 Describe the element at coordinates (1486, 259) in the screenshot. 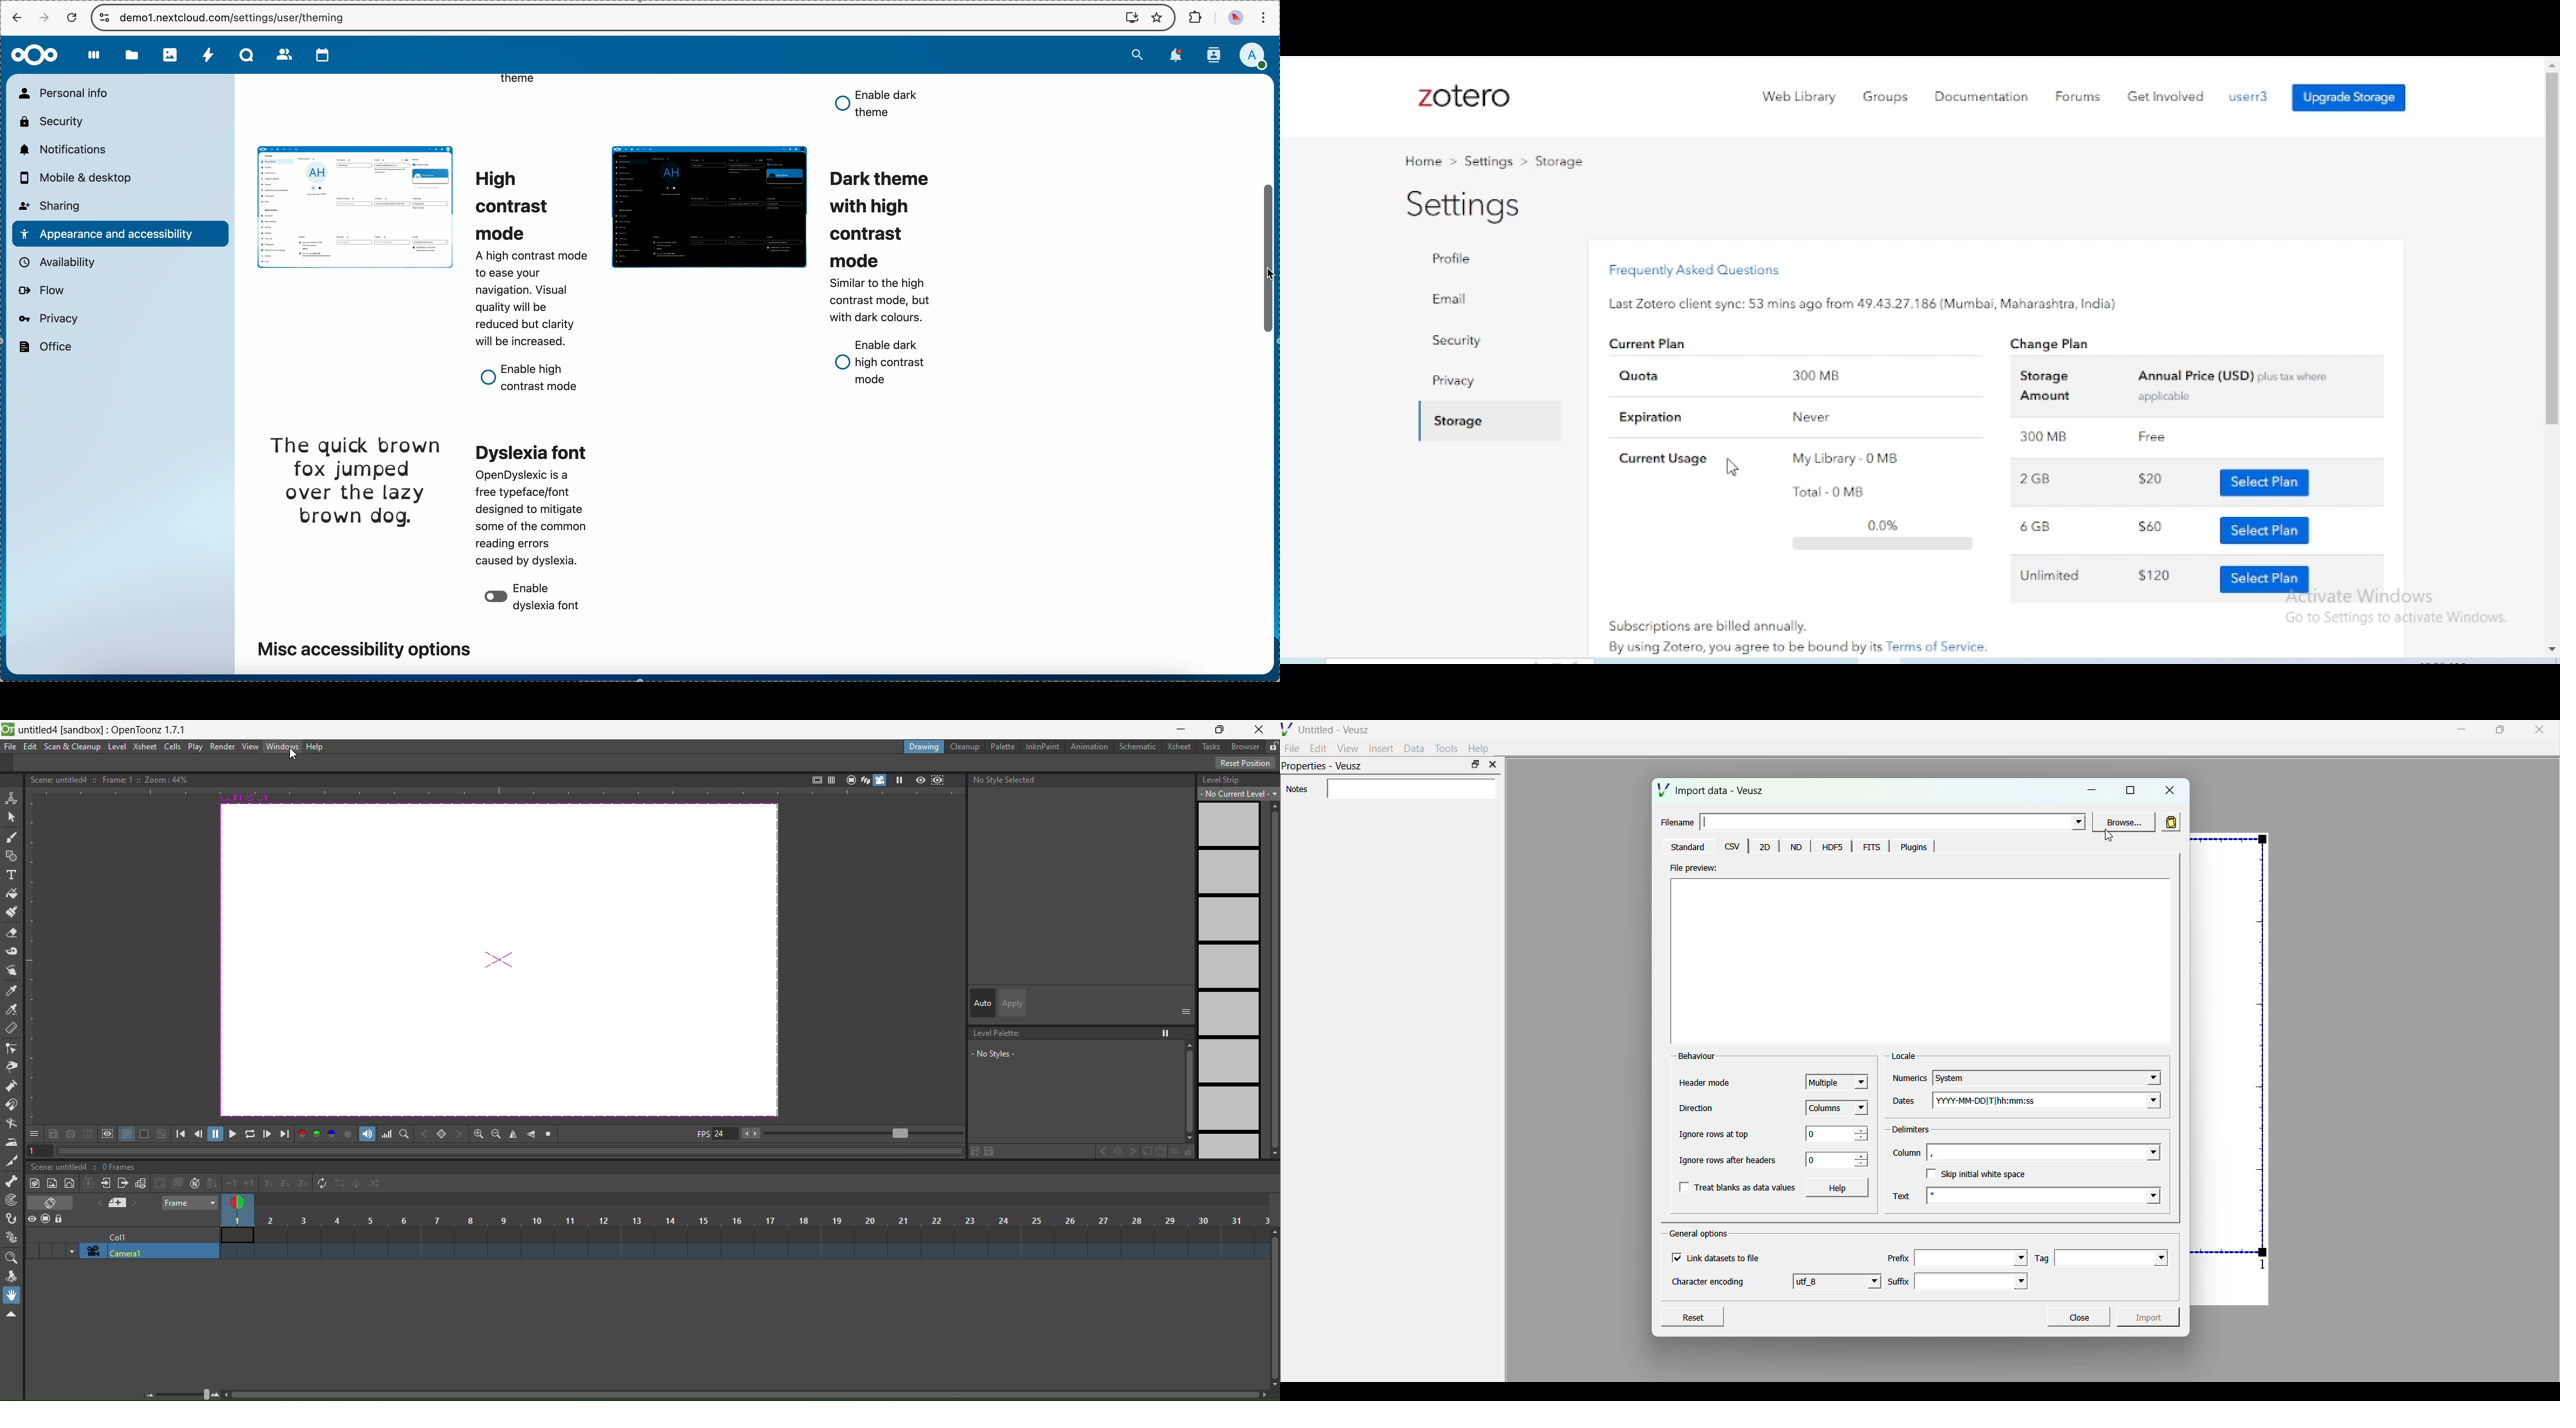

I see `profile` at that location.